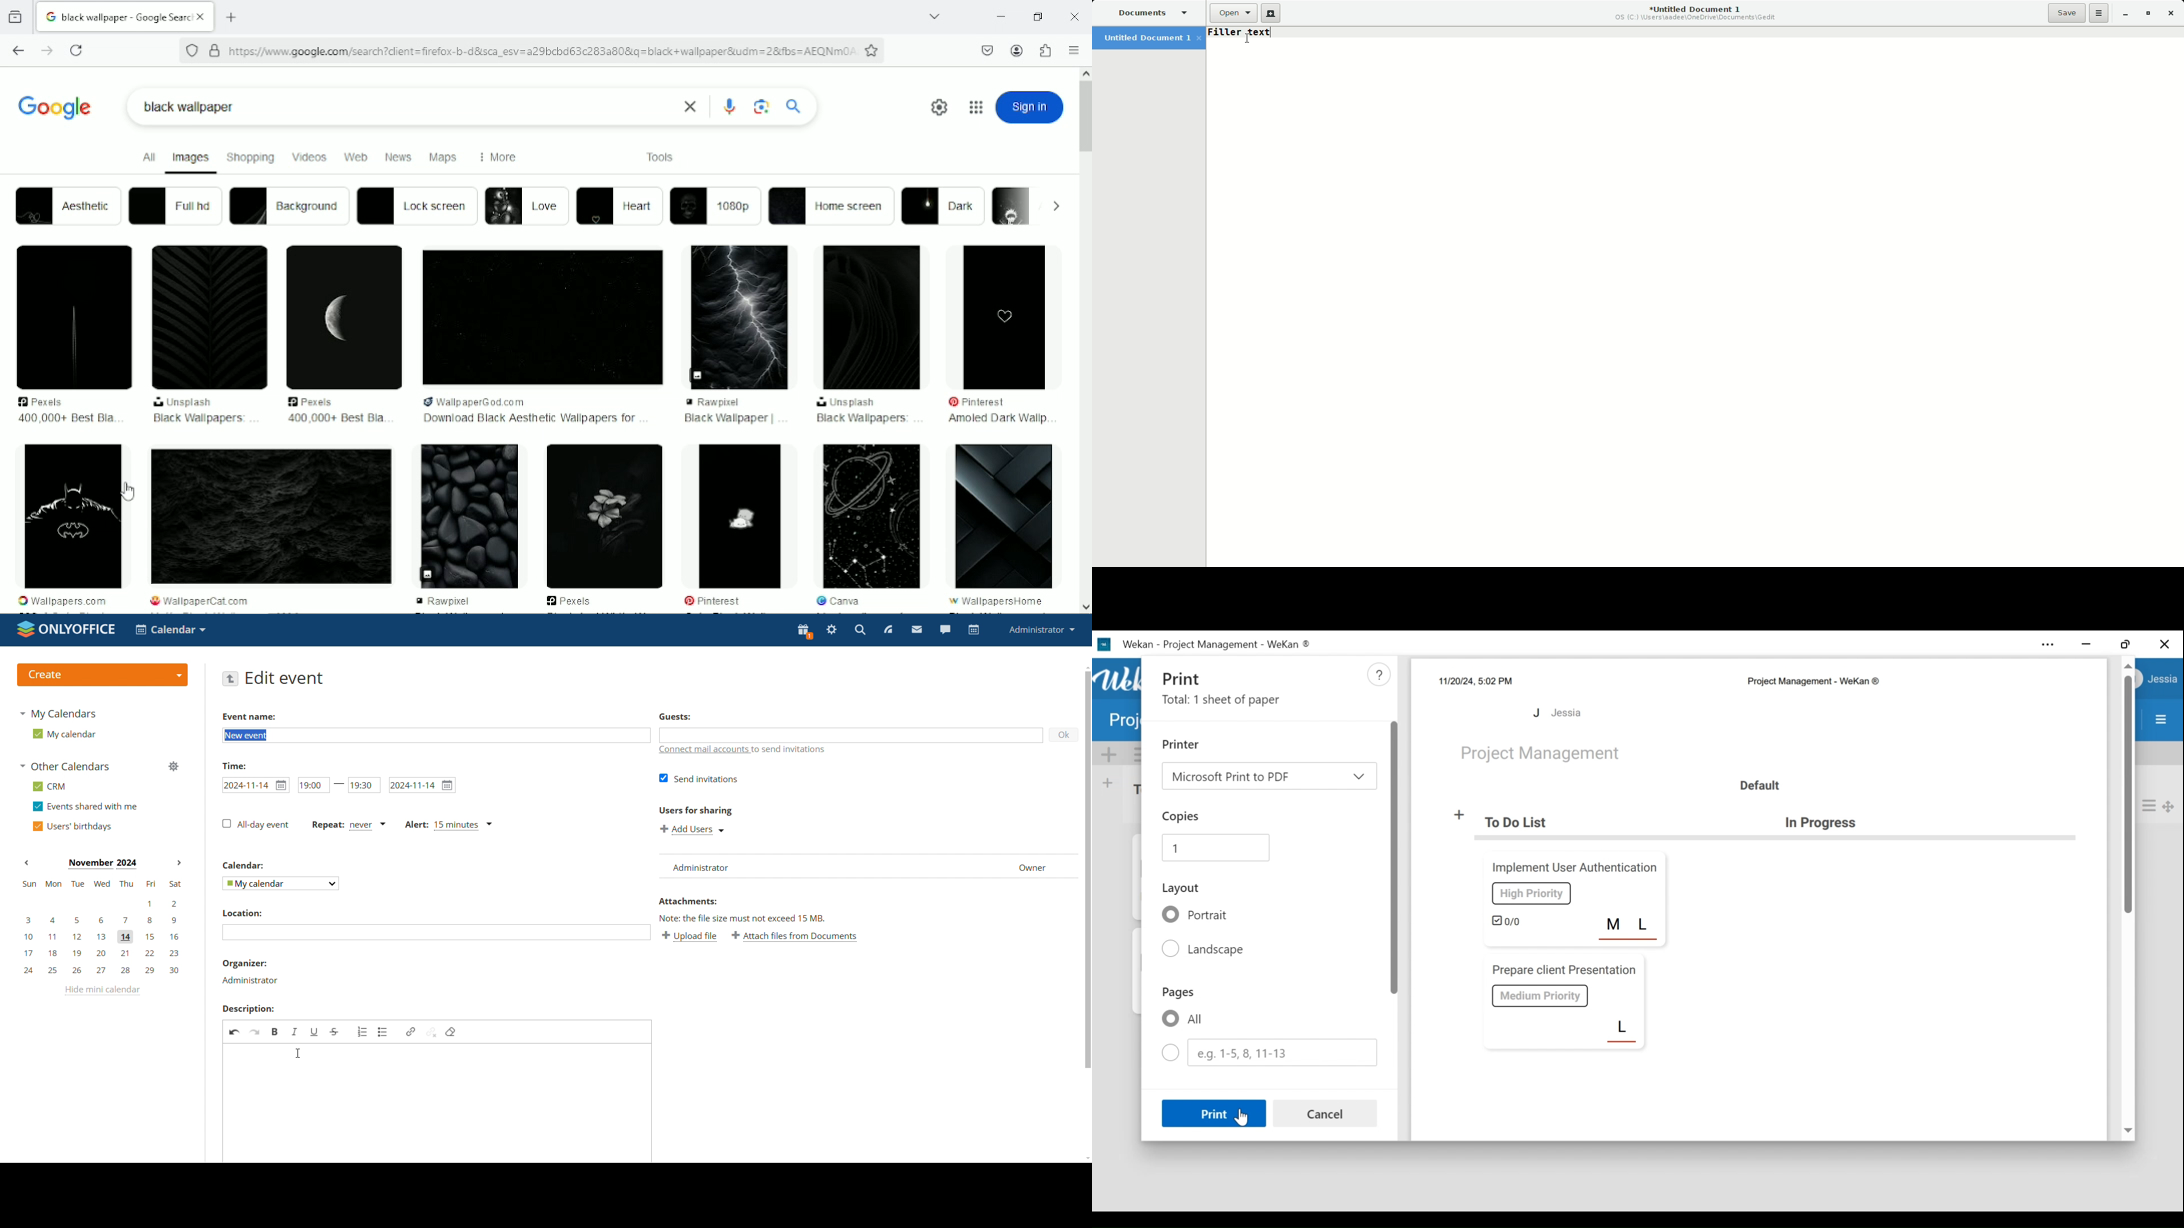 The height and width of the screenshot is (1232, 2184). Describe the element at coordinates (127, 15) in the screenshot. I see `black wallpaper-google search` at that location.